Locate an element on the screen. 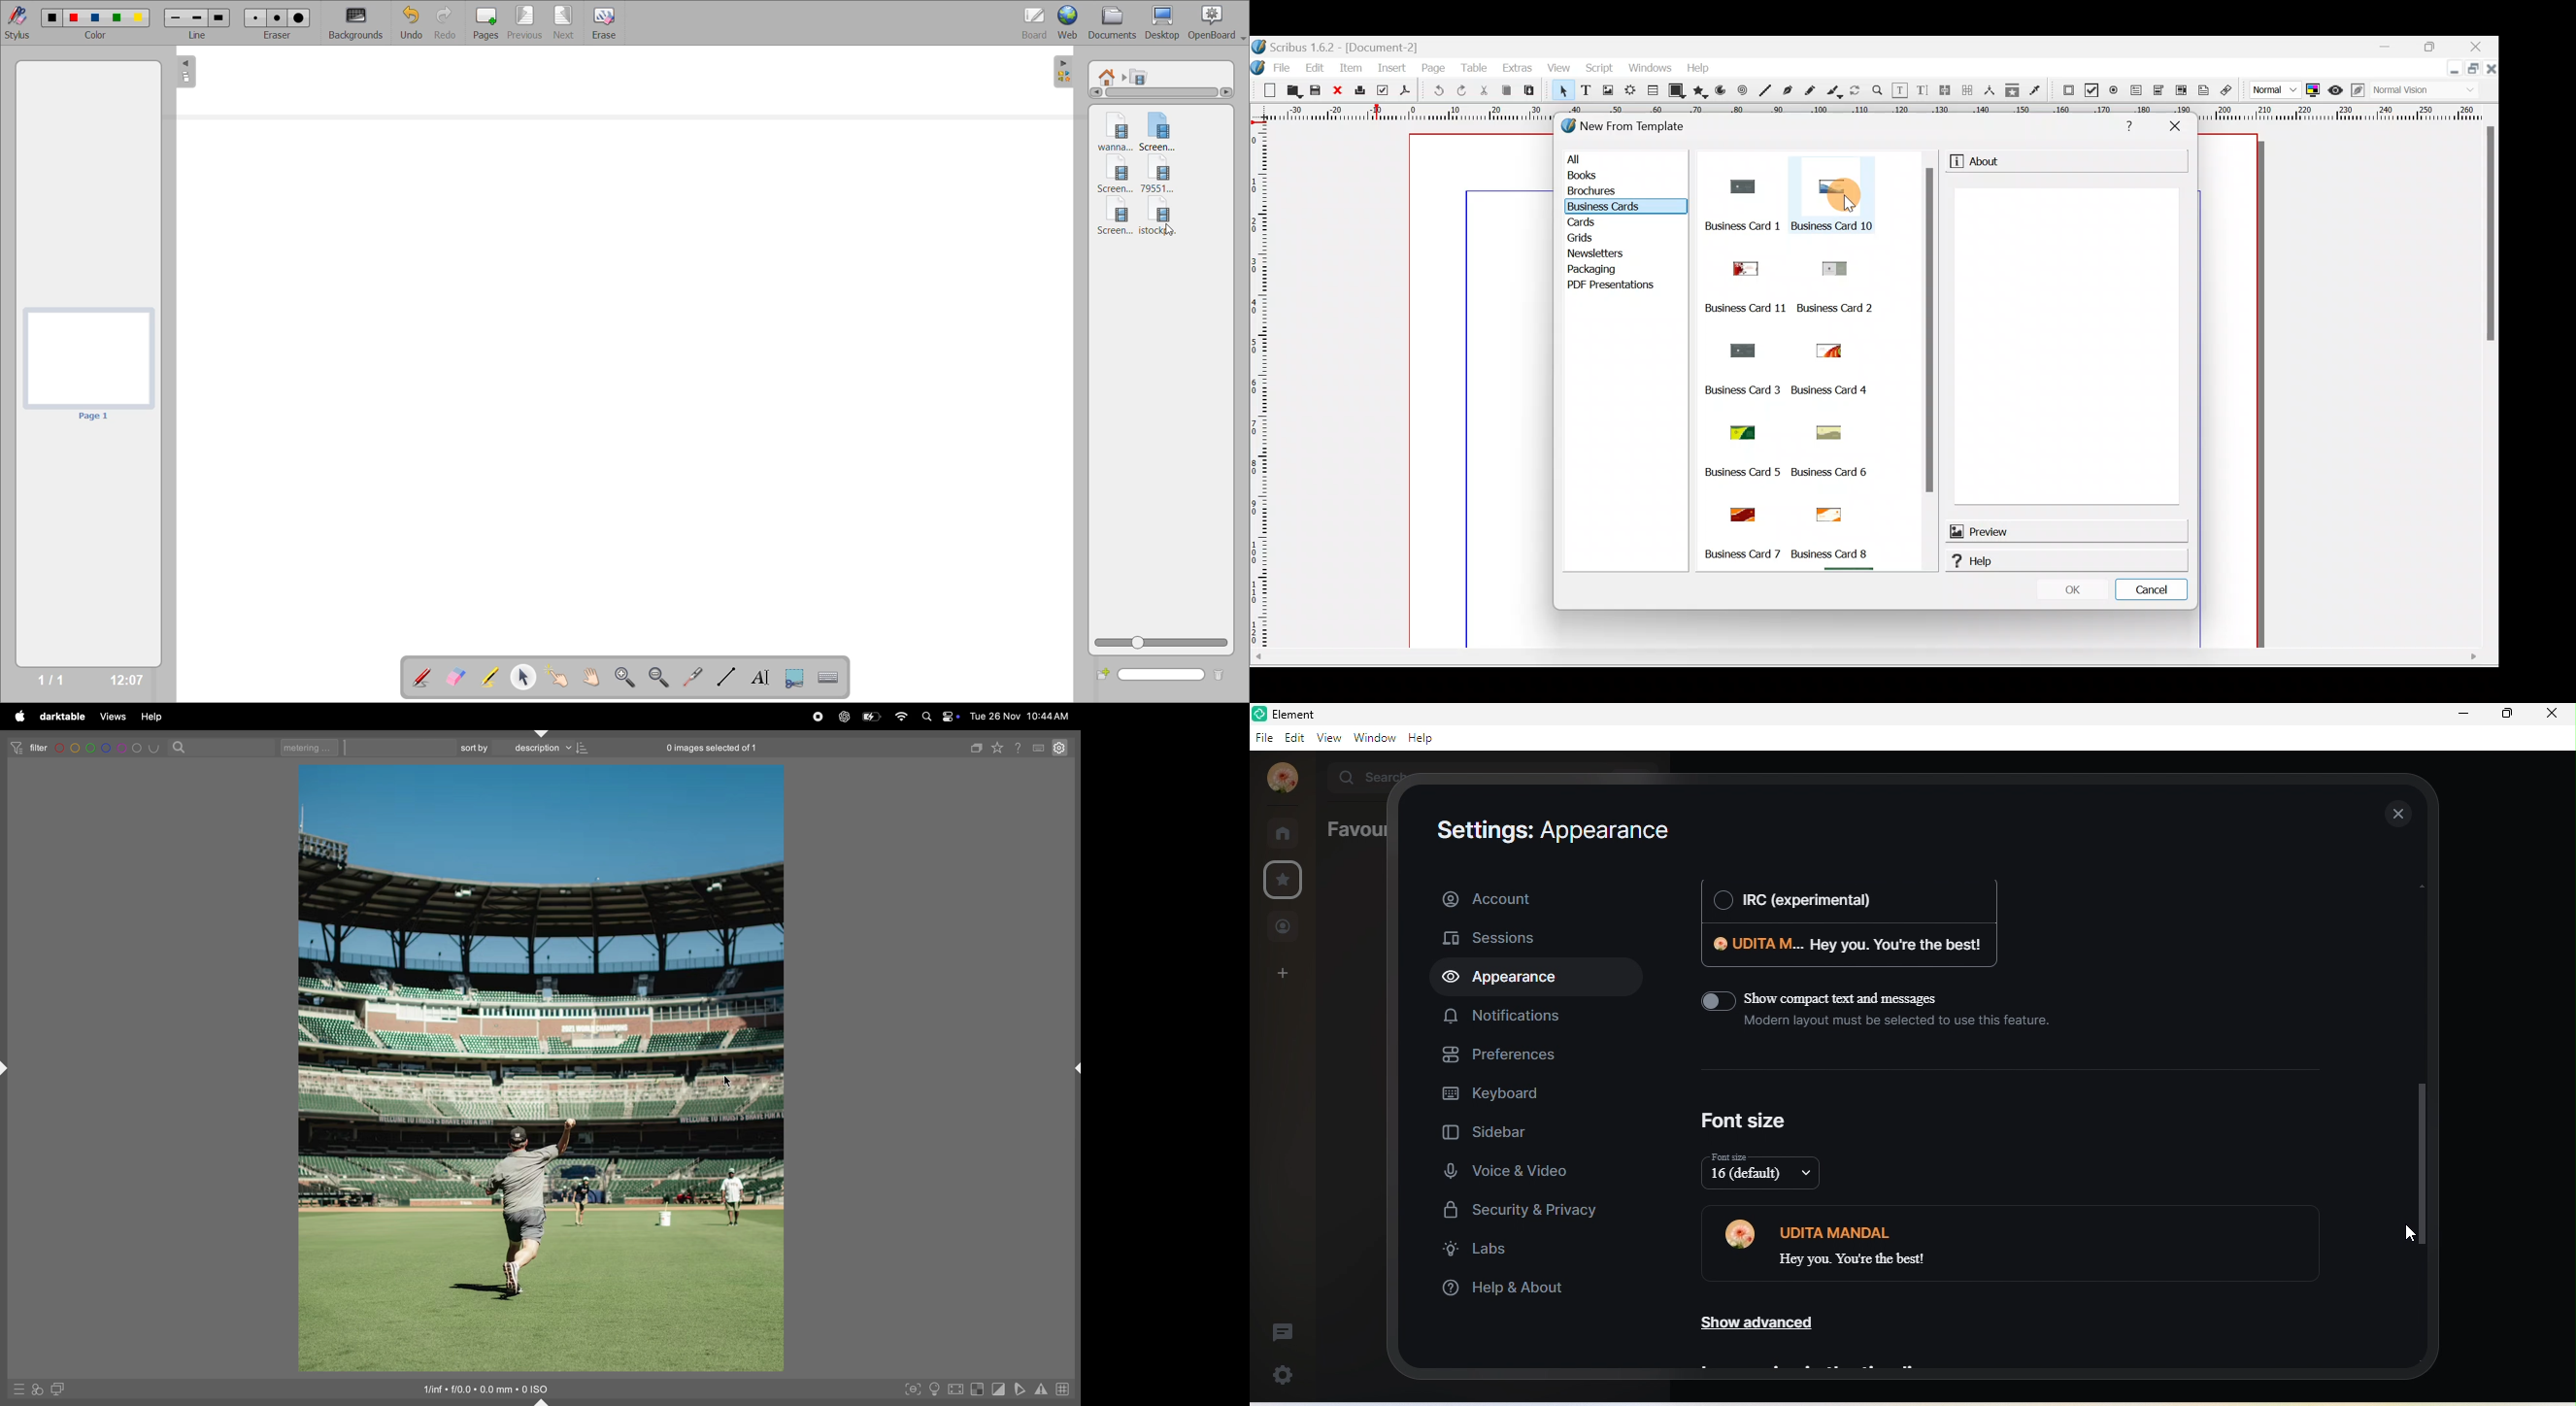 This screenshot has height=1428, width=2576. Business card image is located at coordinates (1838, 186).